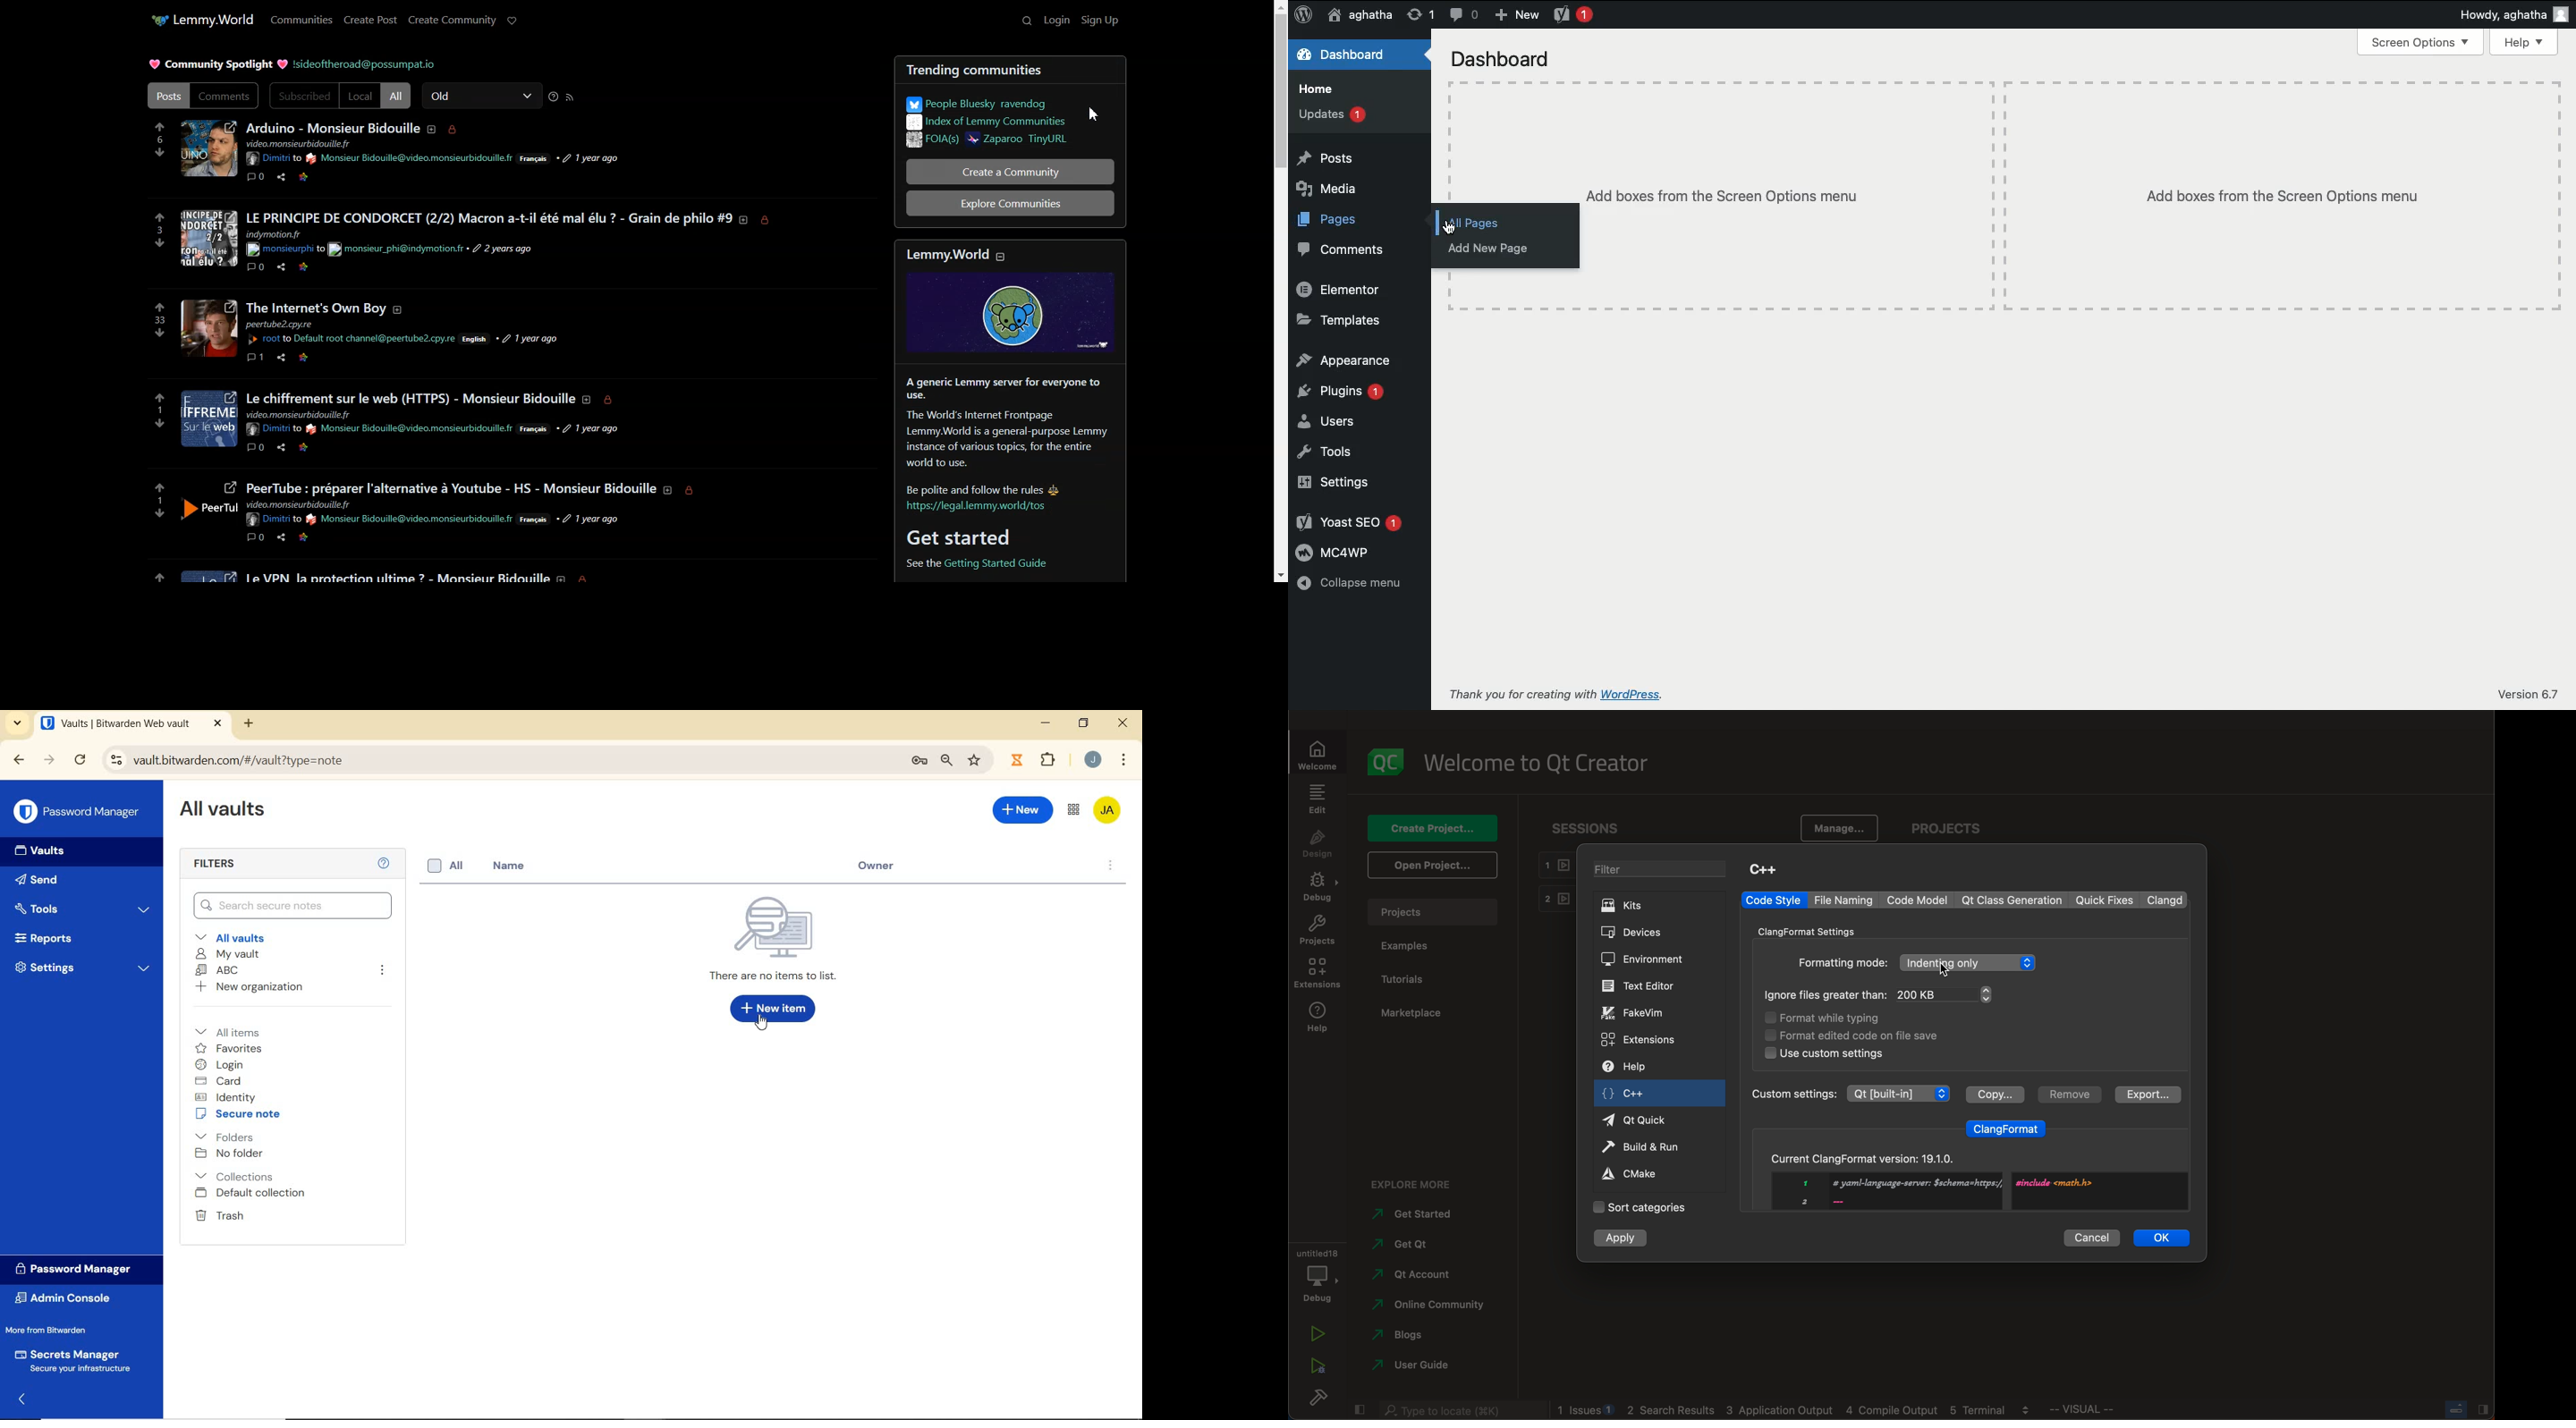 The width and height of the screenshot is (2576, 1428). I want to click on Version 6.7, so click(2529, 695).